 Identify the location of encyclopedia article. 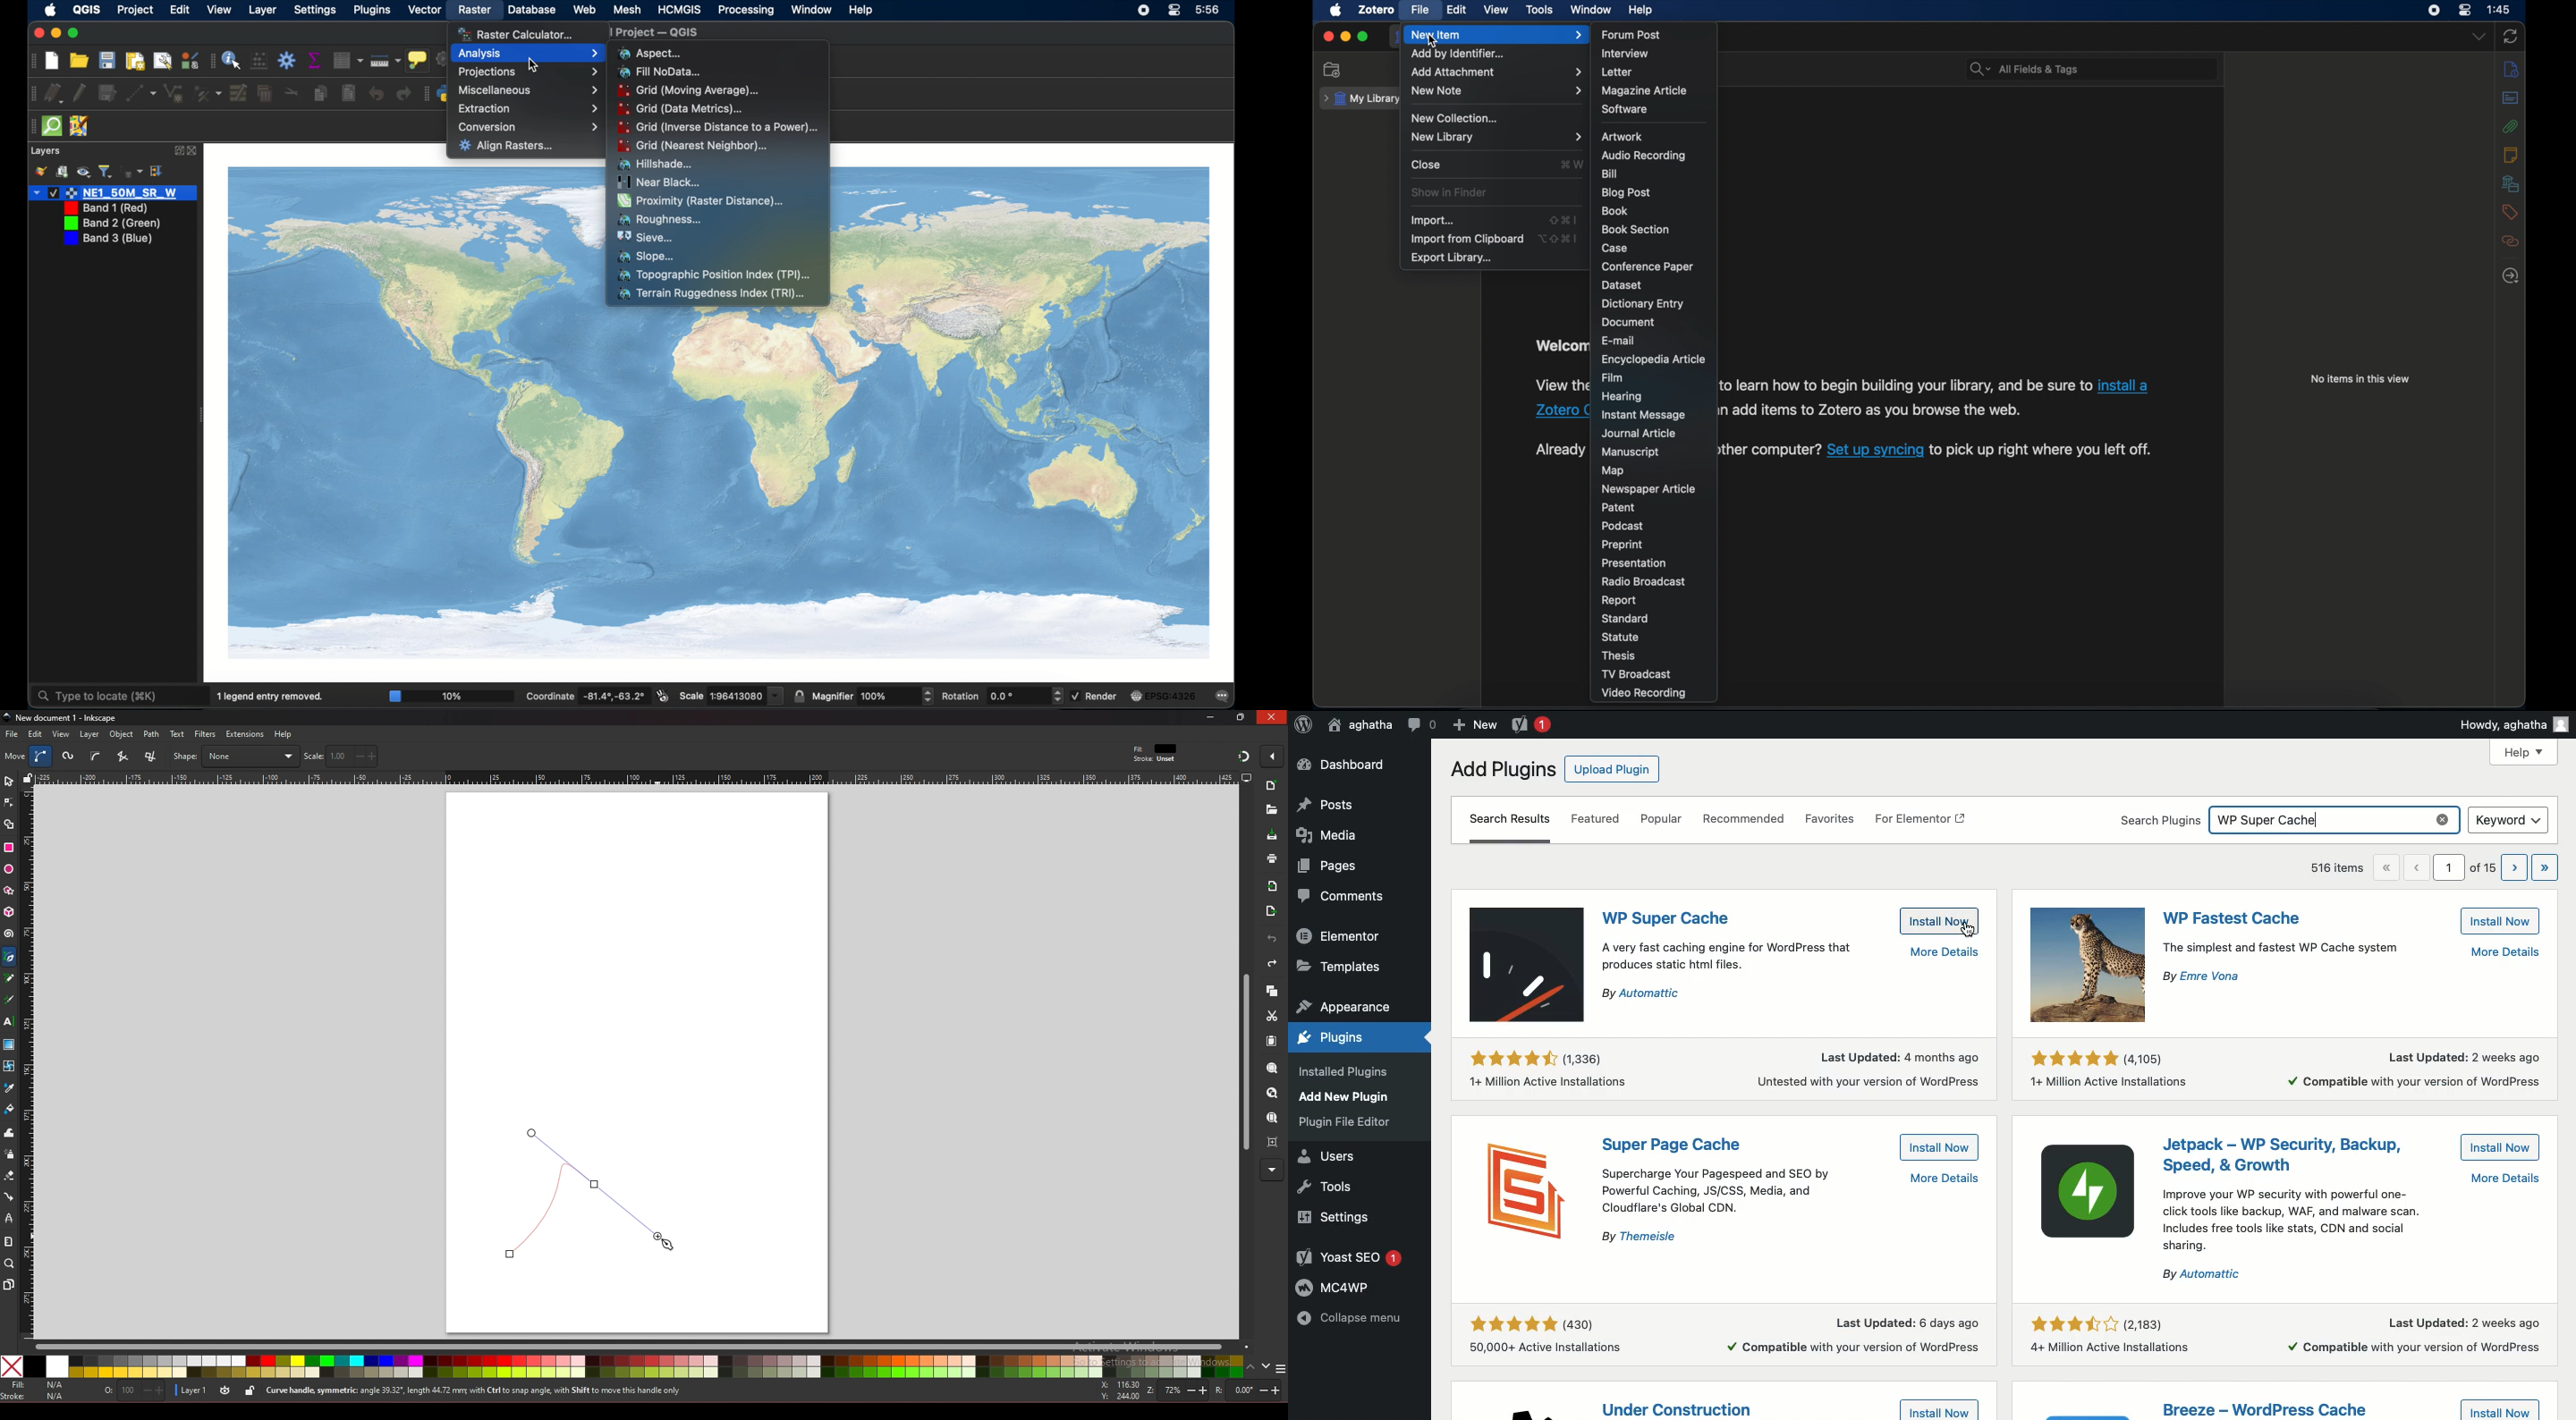
(1654, 361).